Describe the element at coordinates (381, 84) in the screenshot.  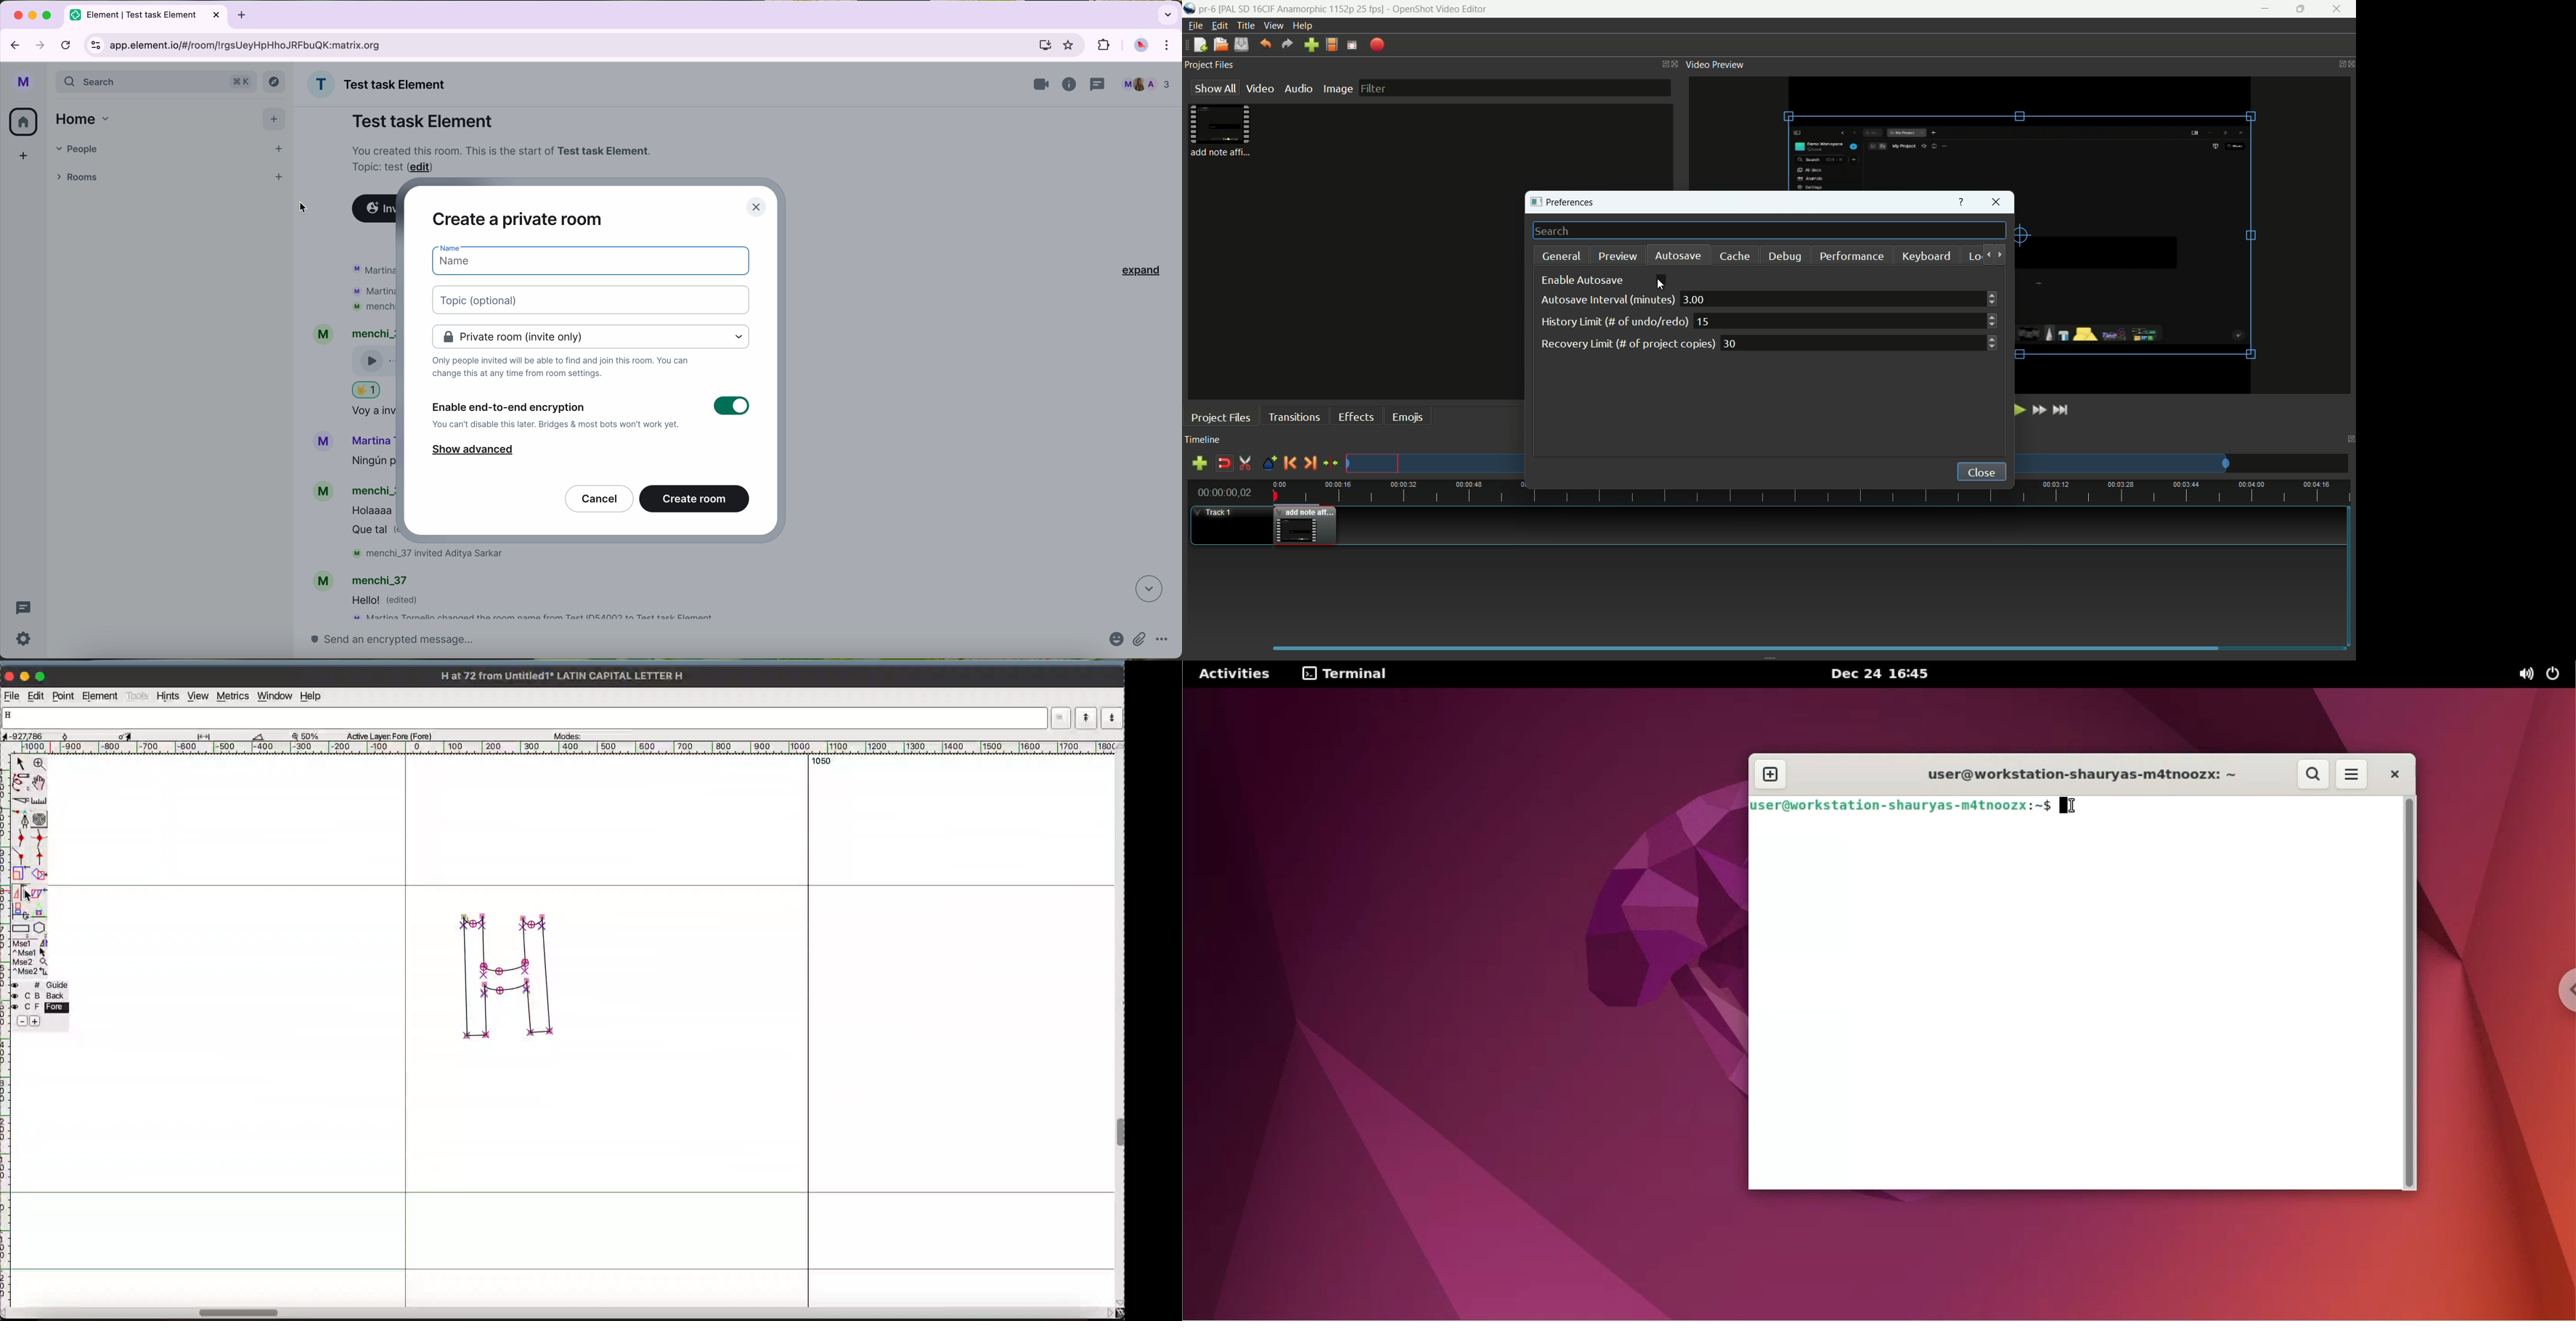
I see `name` at that location.